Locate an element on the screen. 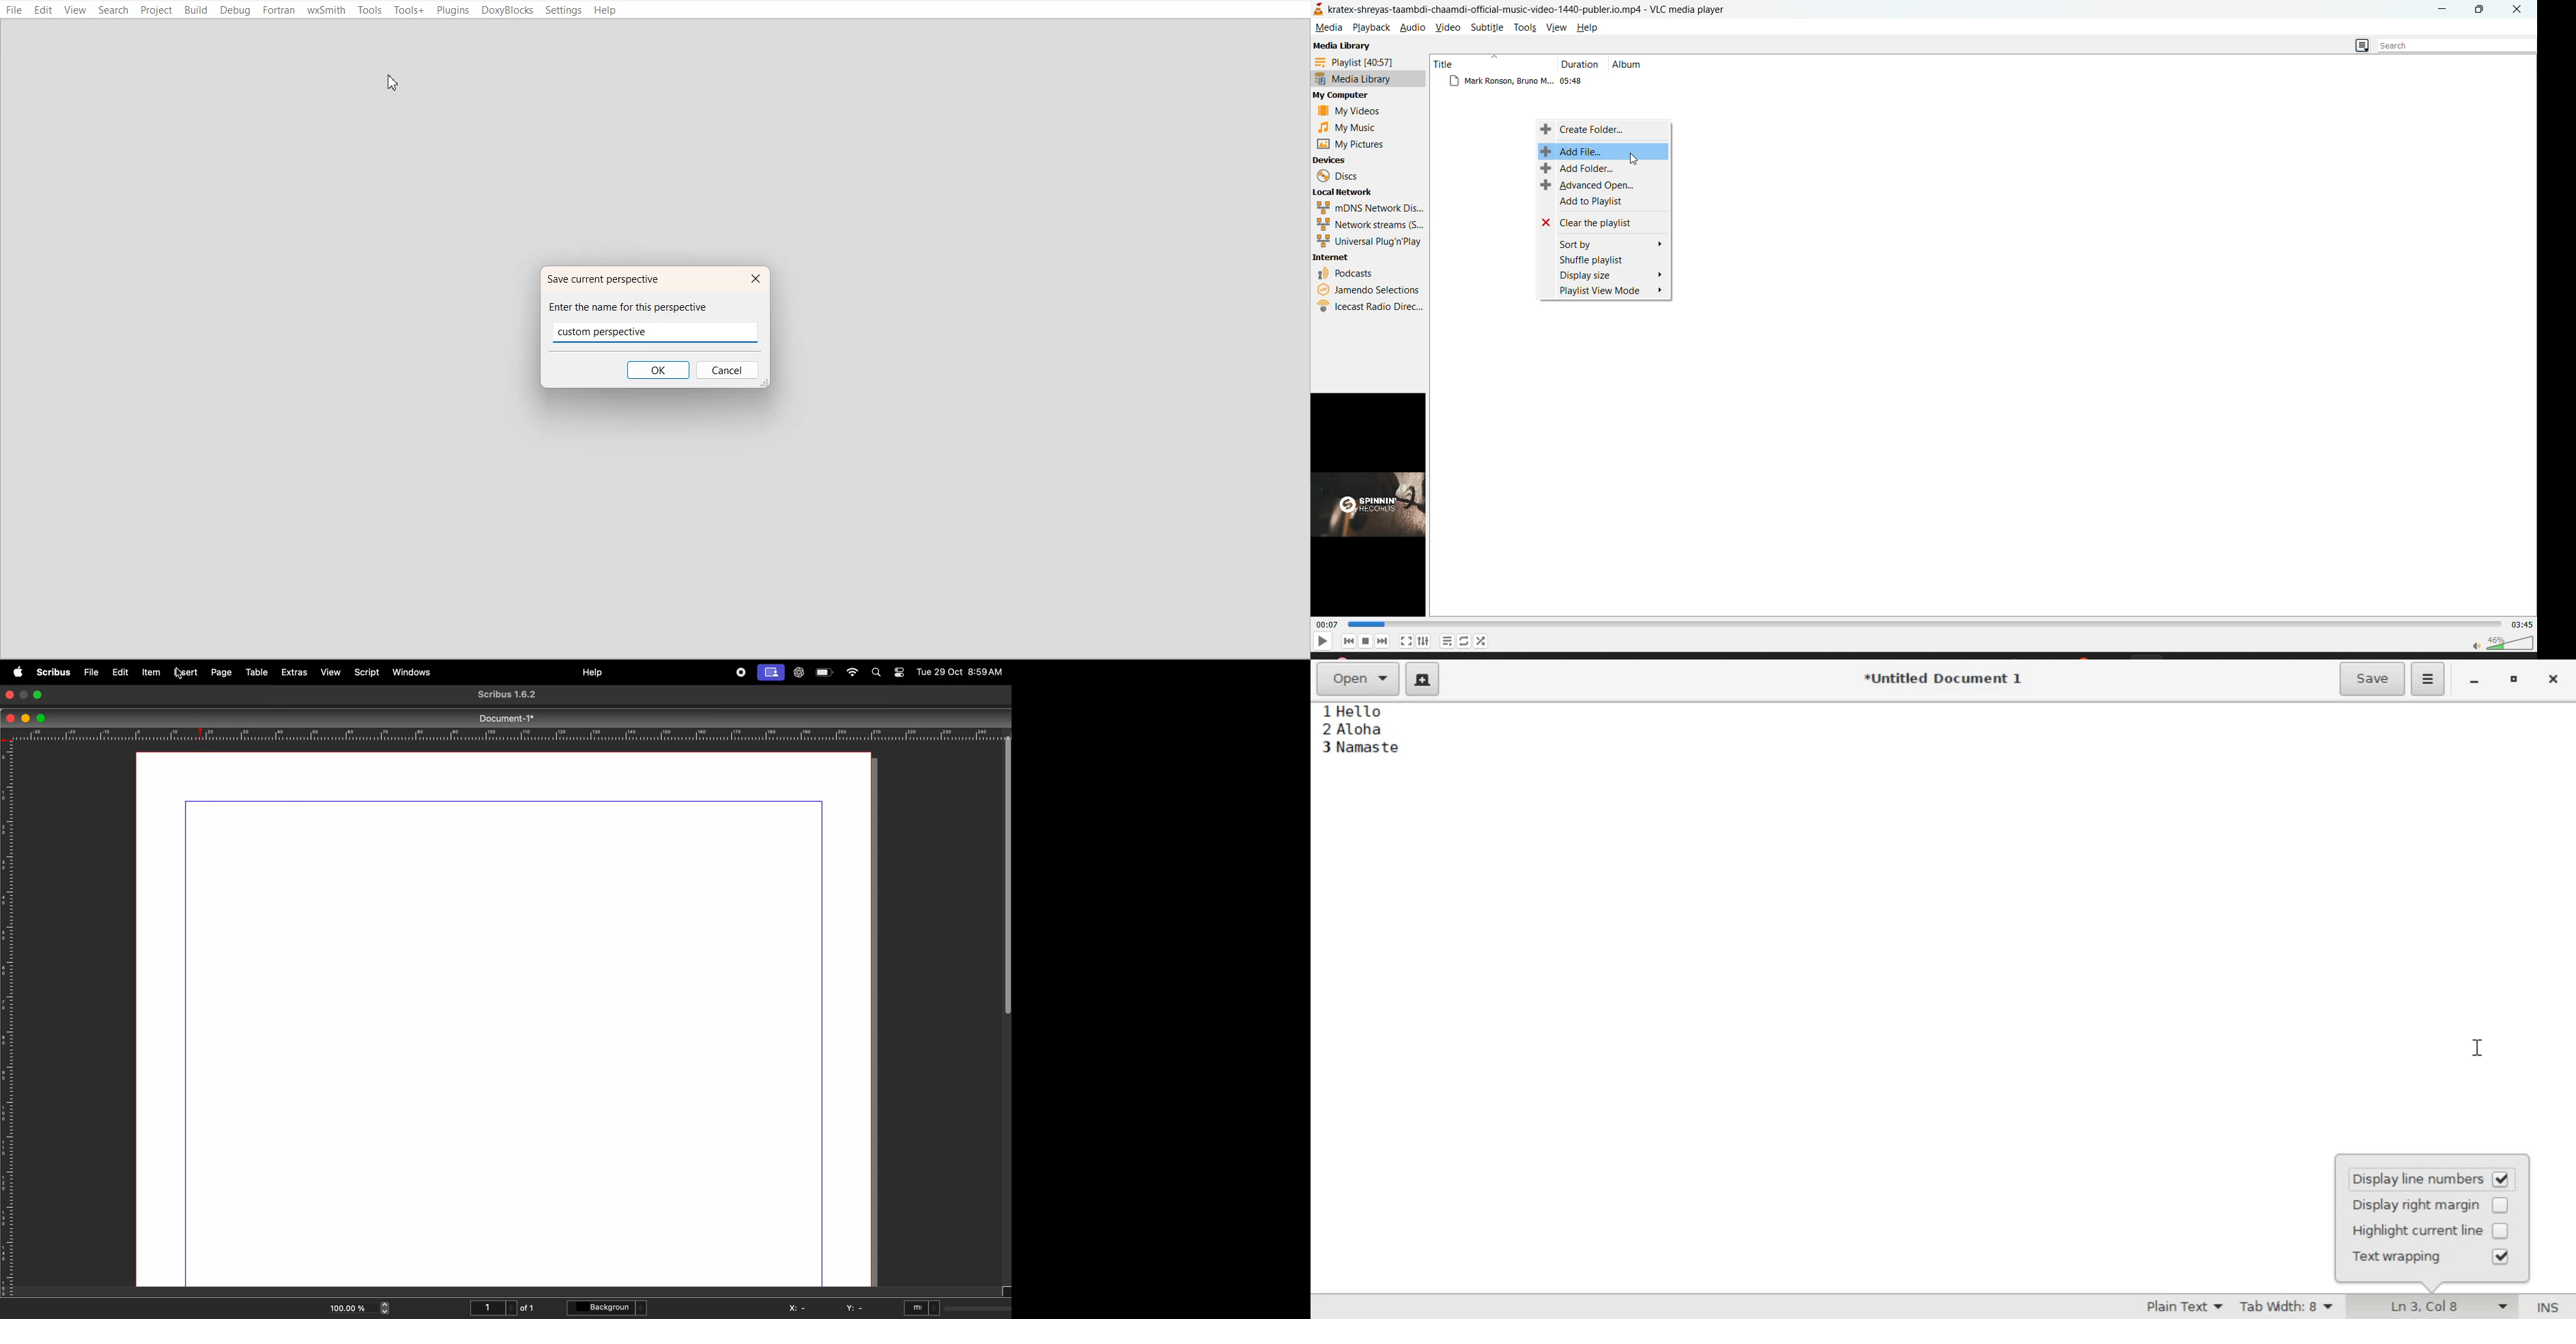 The height and width of the screenshot is (1344, 2576). table is located at coordinates (256, 670).